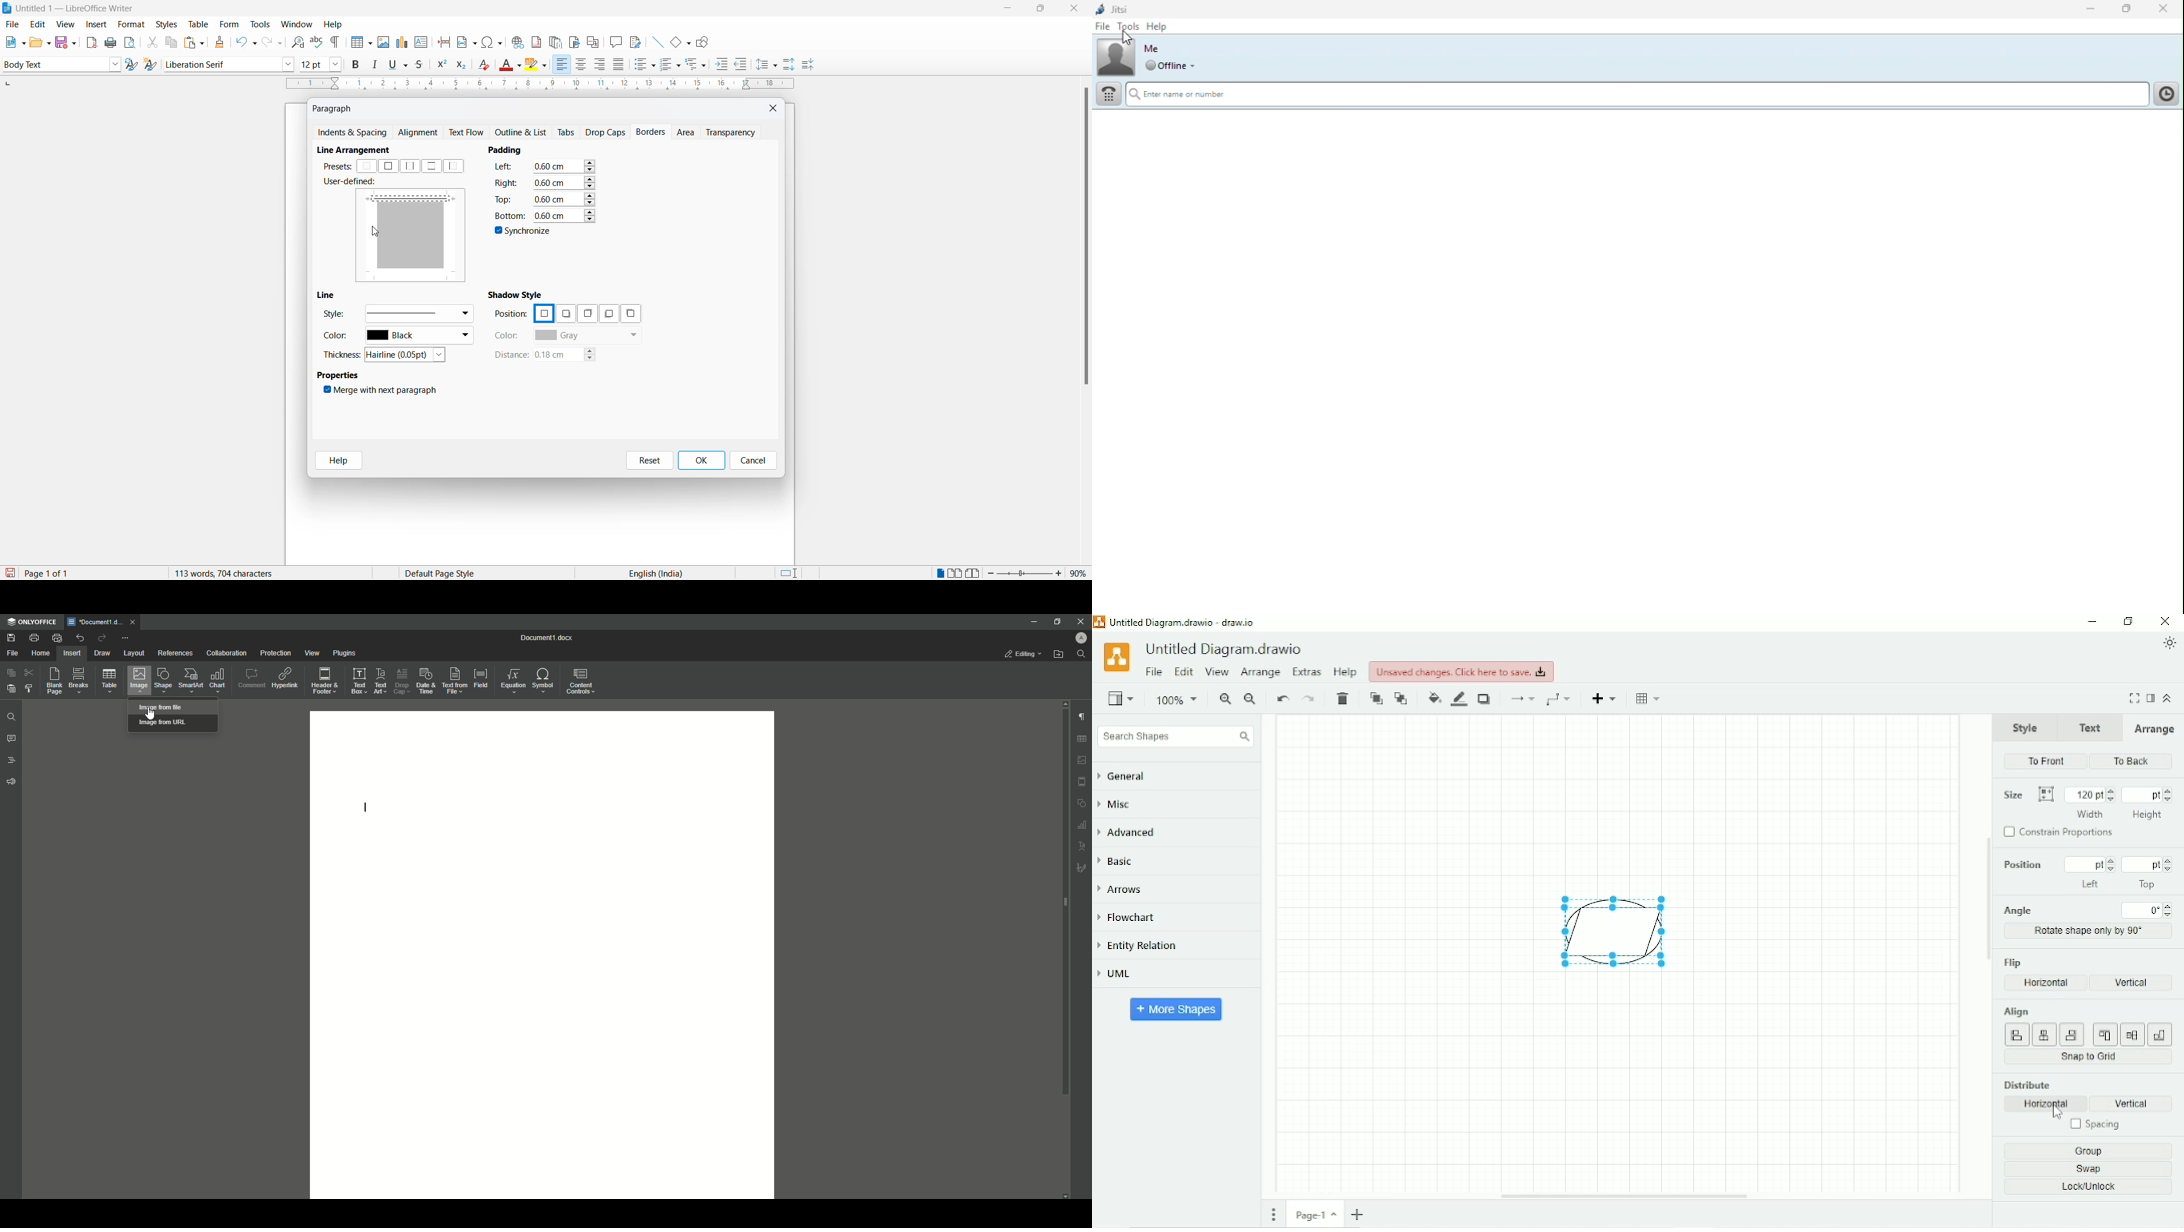  I want to click on cursor, so click(2056, 1114).